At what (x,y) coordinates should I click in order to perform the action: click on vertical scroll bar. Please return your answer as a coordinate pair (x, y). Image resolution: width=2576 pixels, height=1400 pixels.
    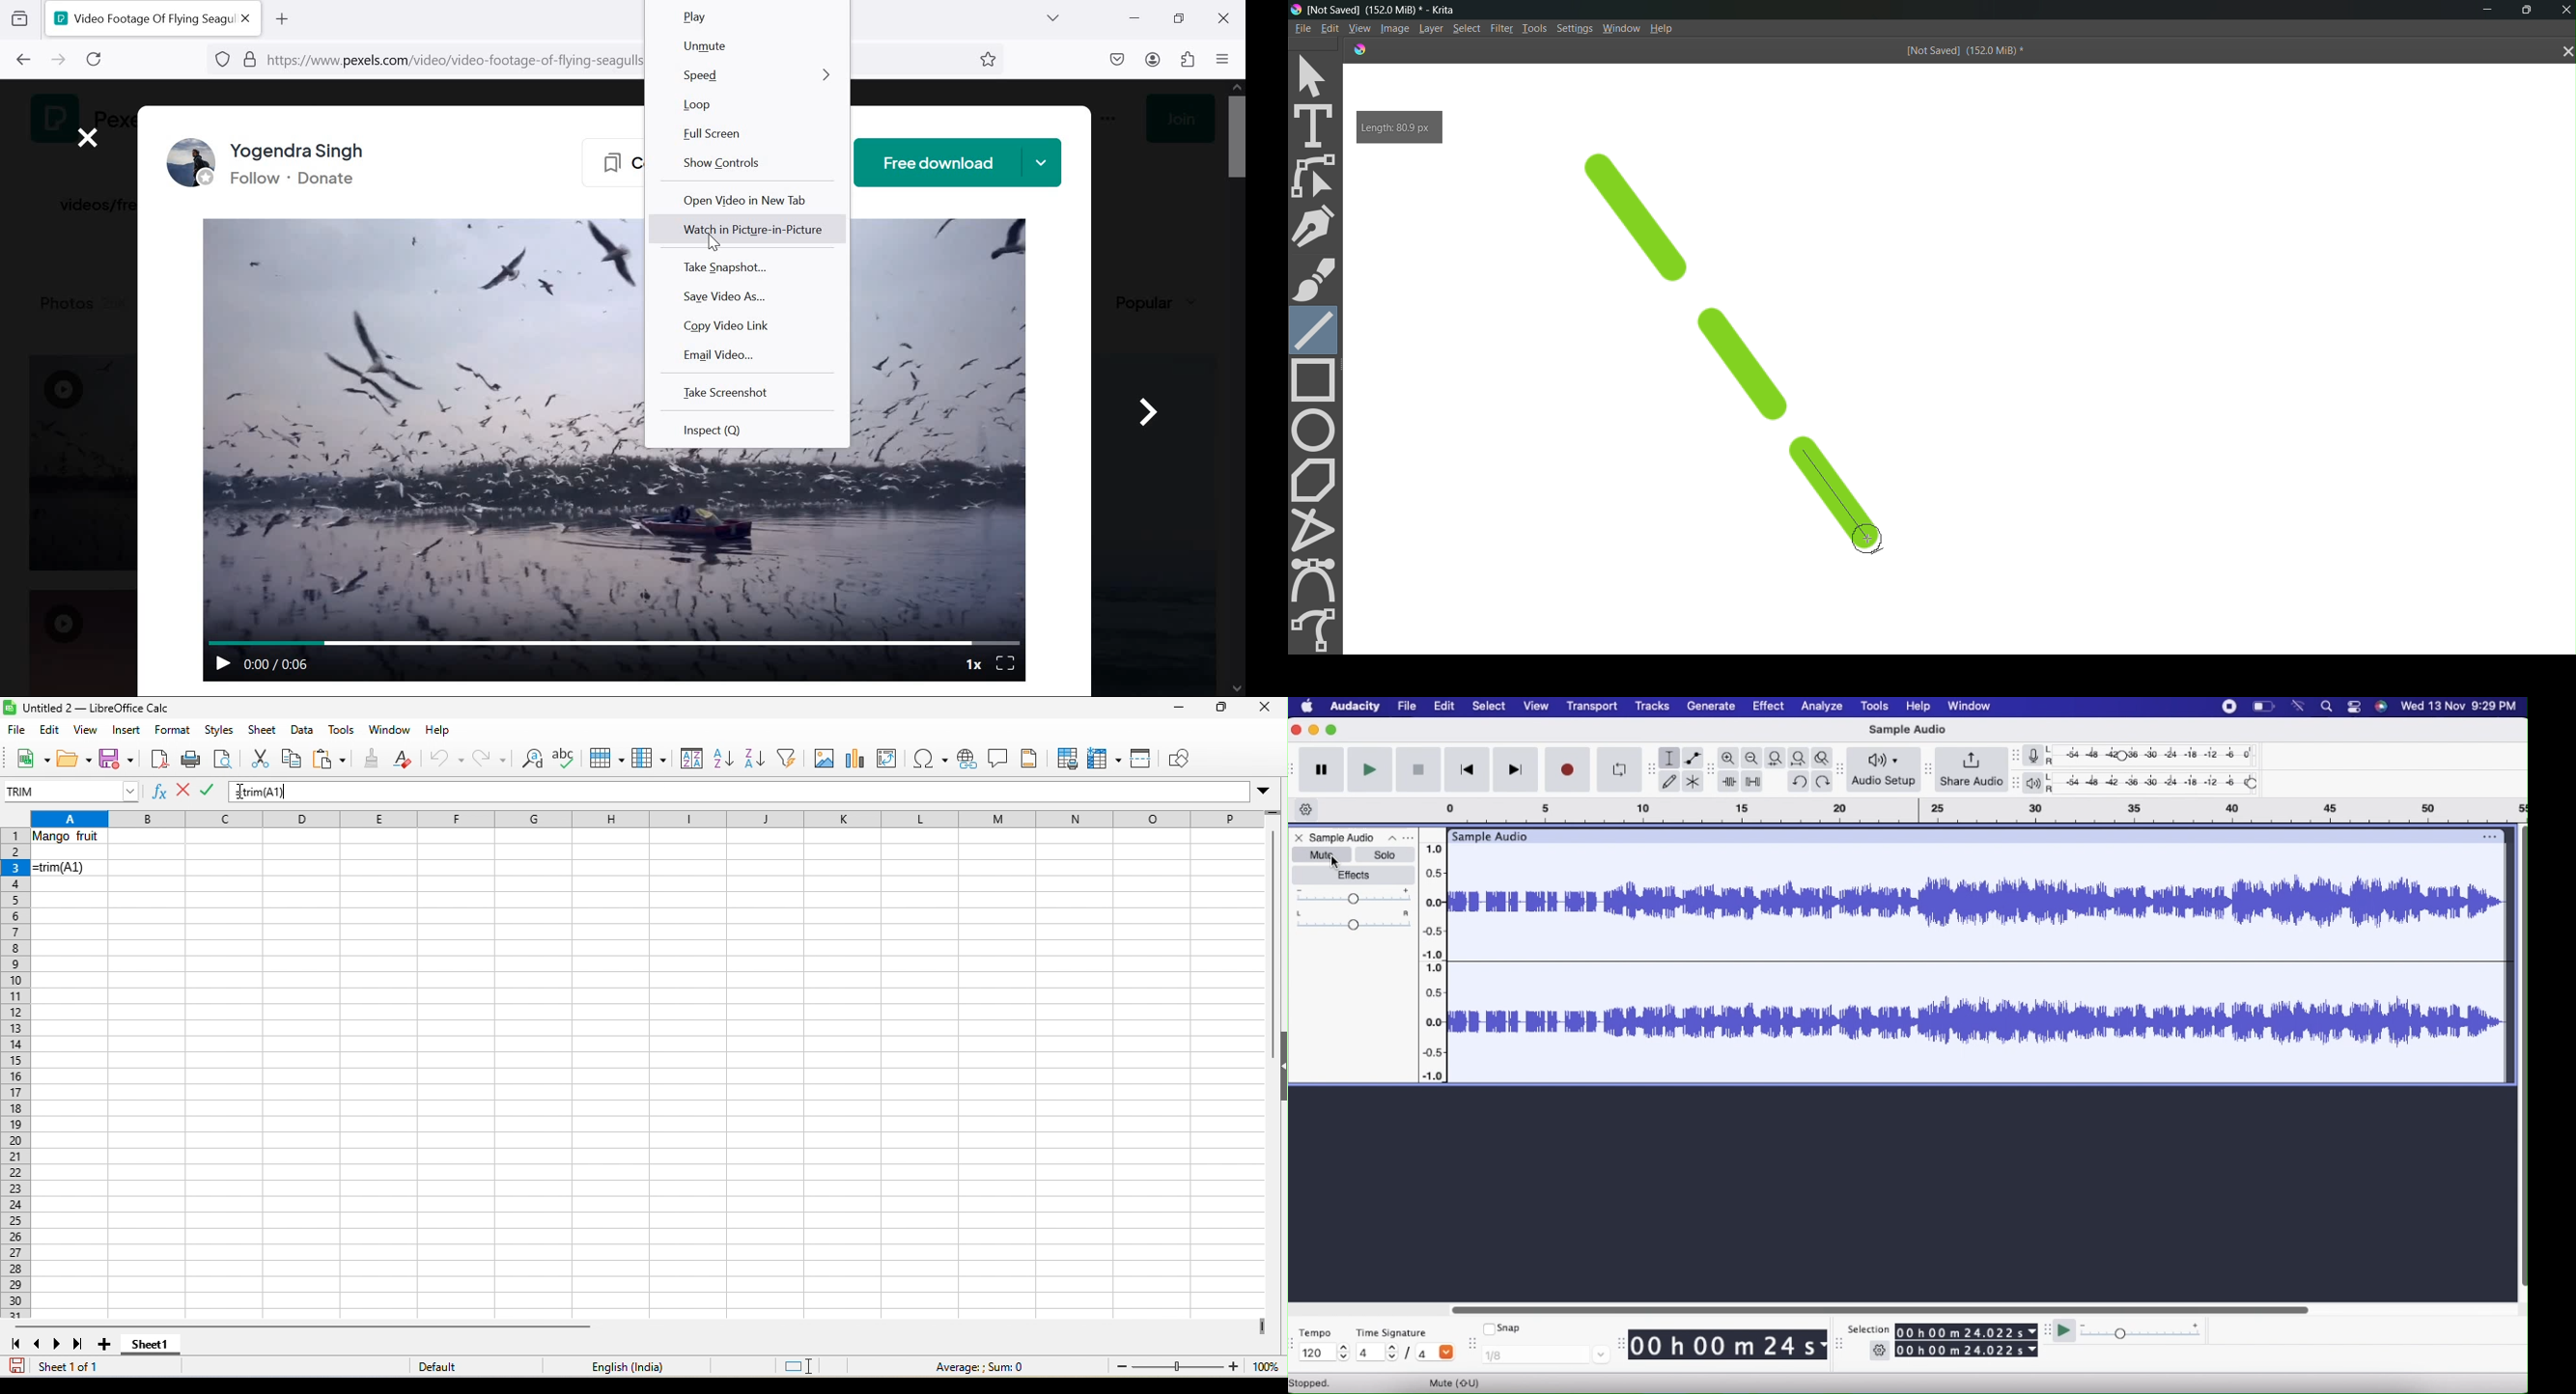
    Looking at the image, I should click on (1271, 926).